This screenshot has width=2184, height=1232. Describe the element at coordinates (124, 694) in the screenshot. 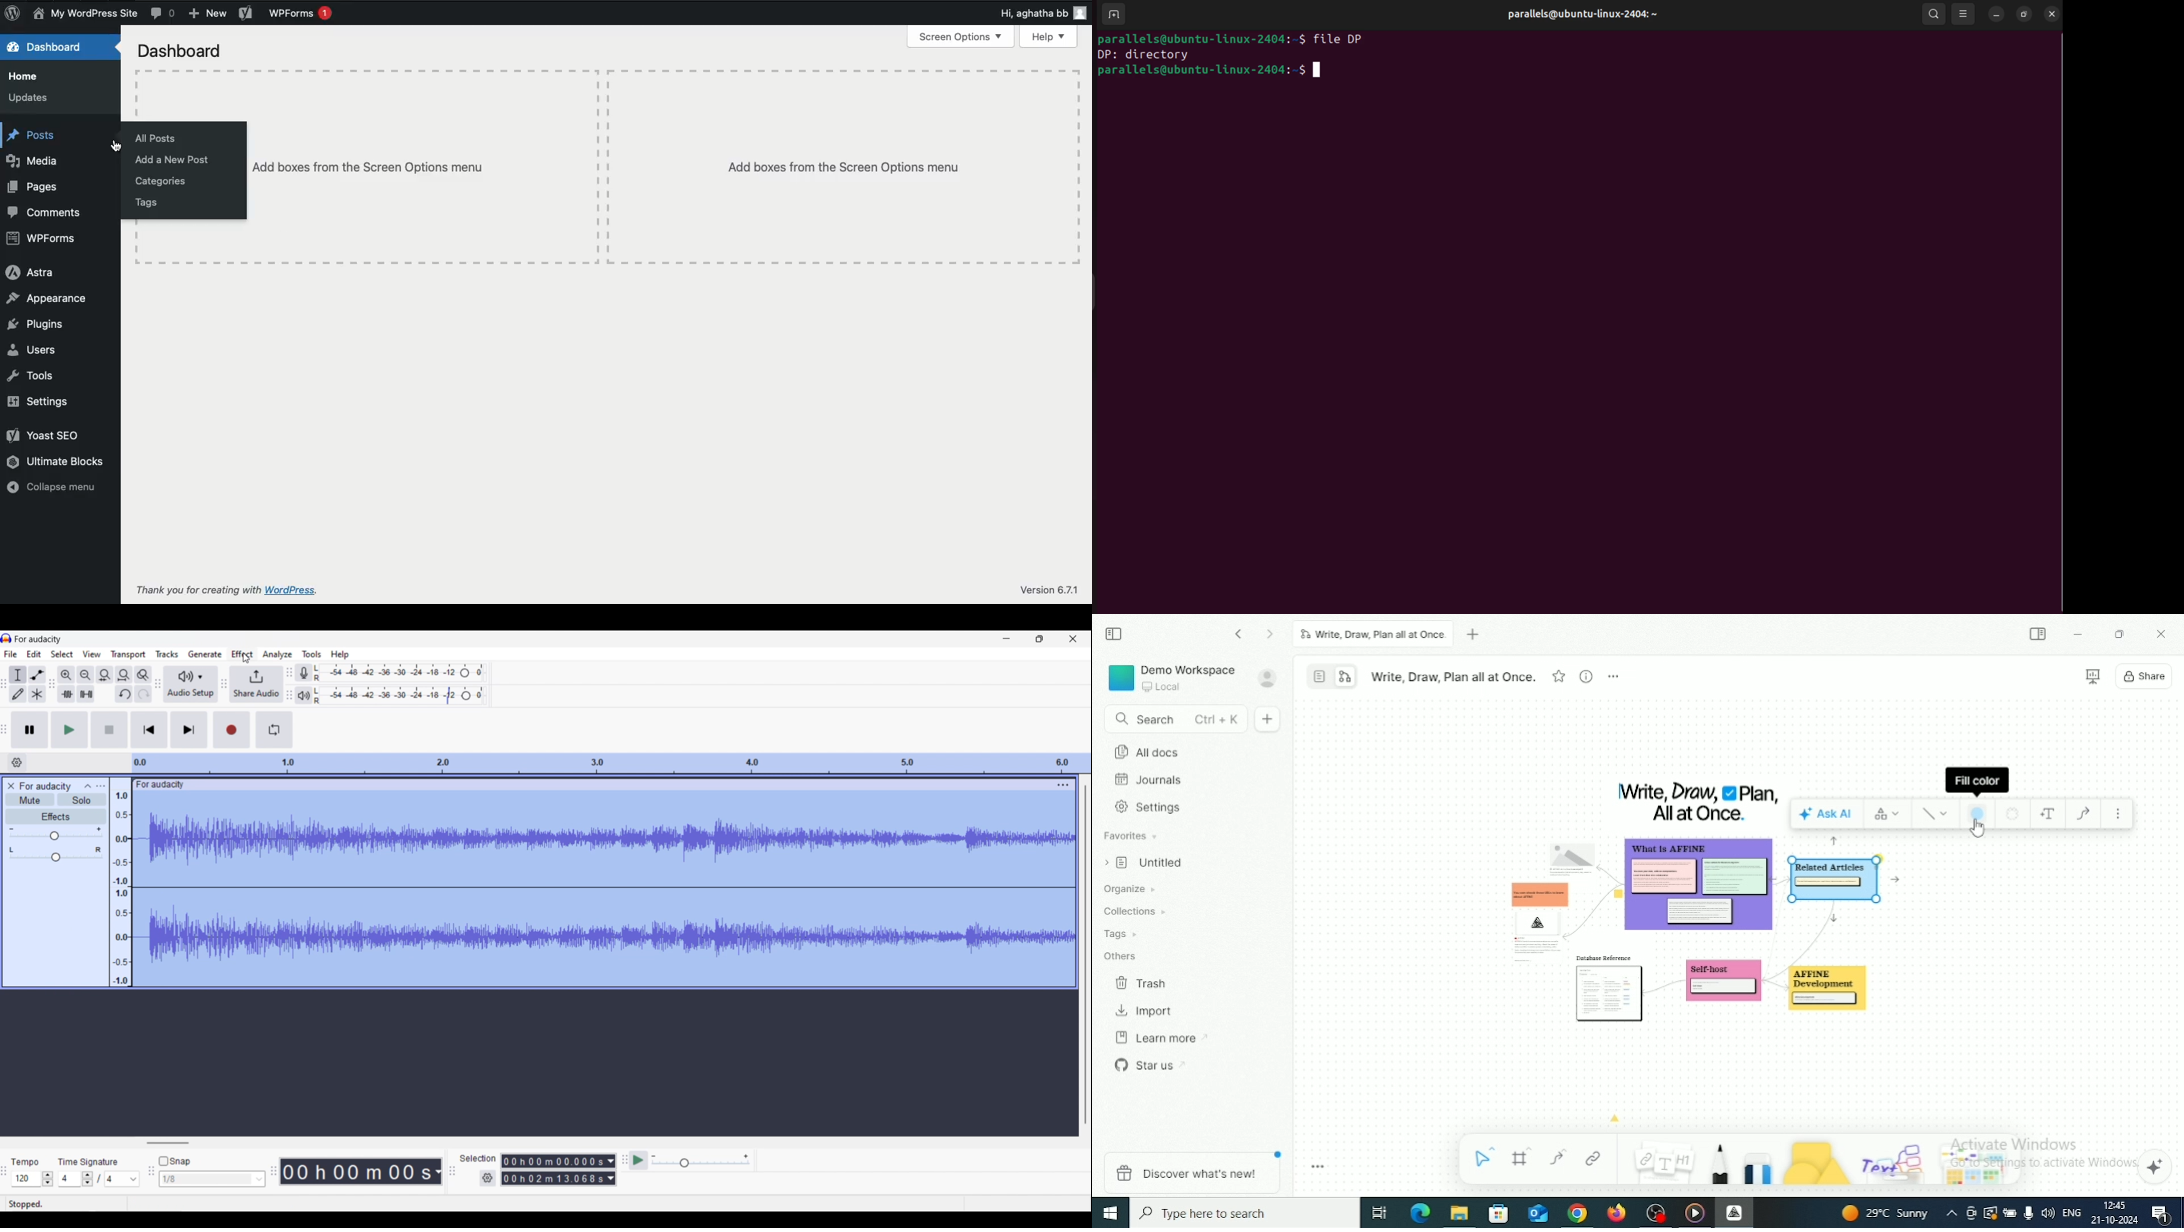

I see `Undo` at that location.